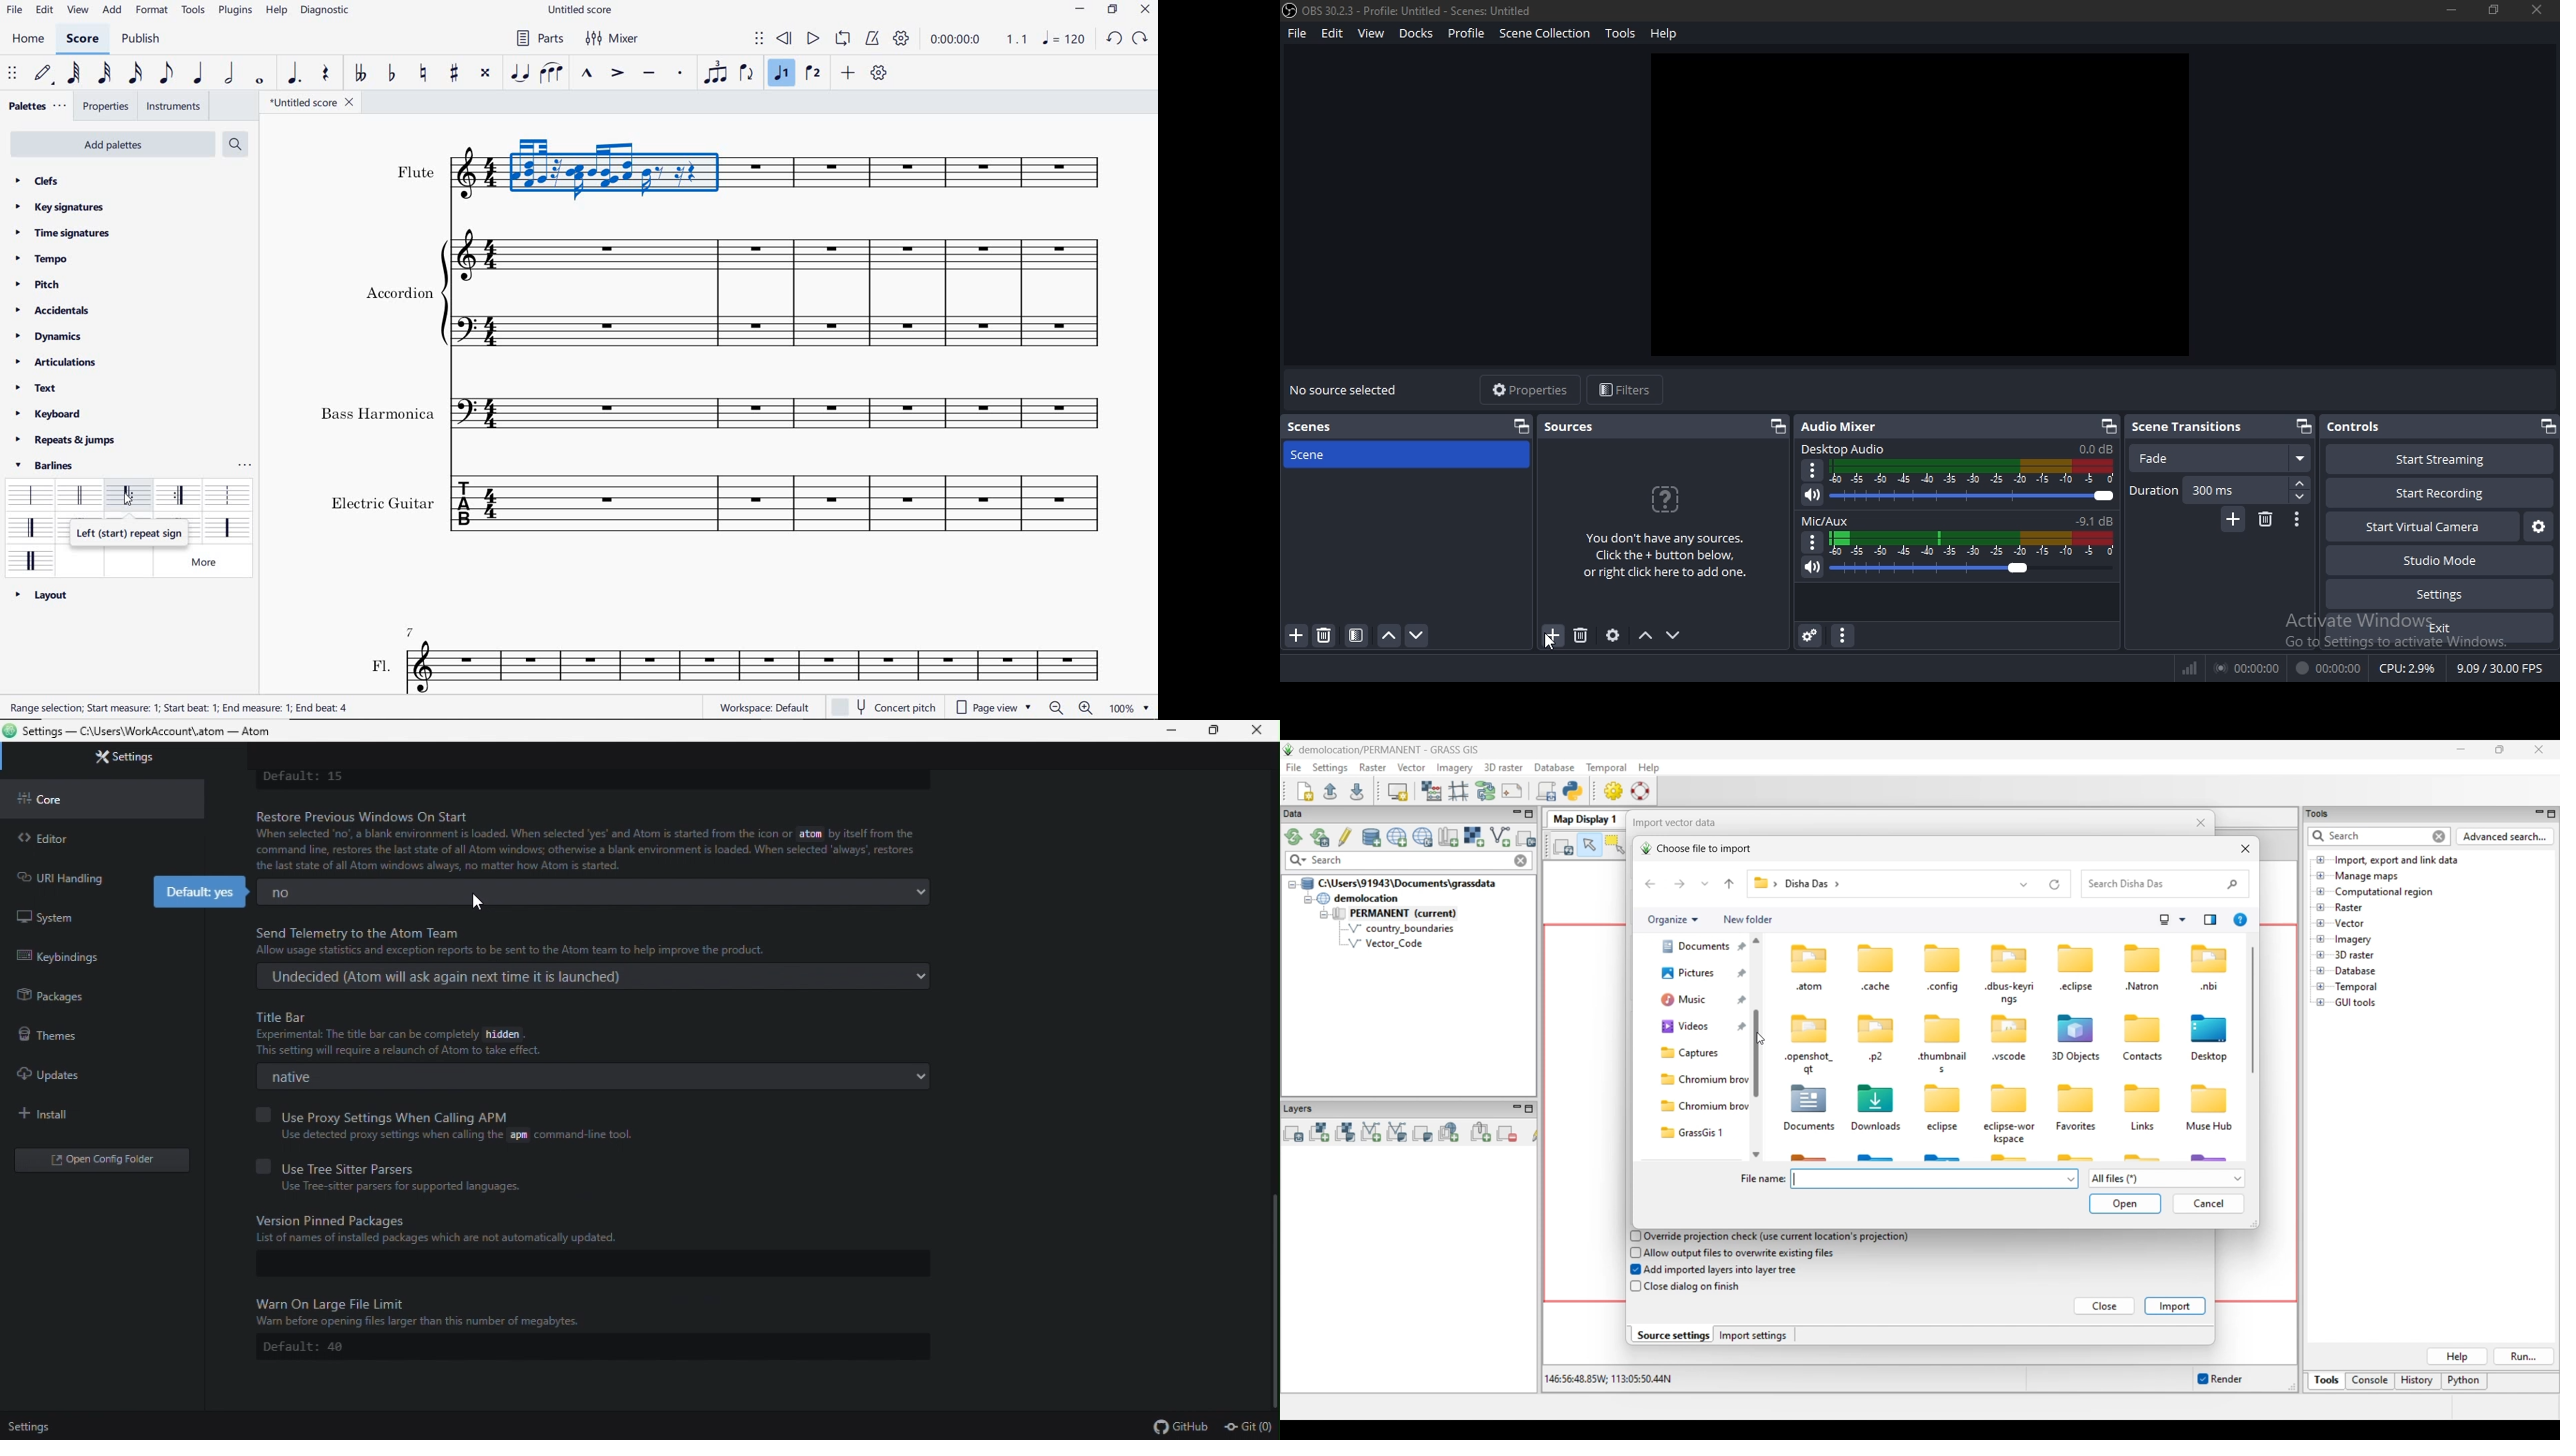  I want to click on edit, so click(43, 12).